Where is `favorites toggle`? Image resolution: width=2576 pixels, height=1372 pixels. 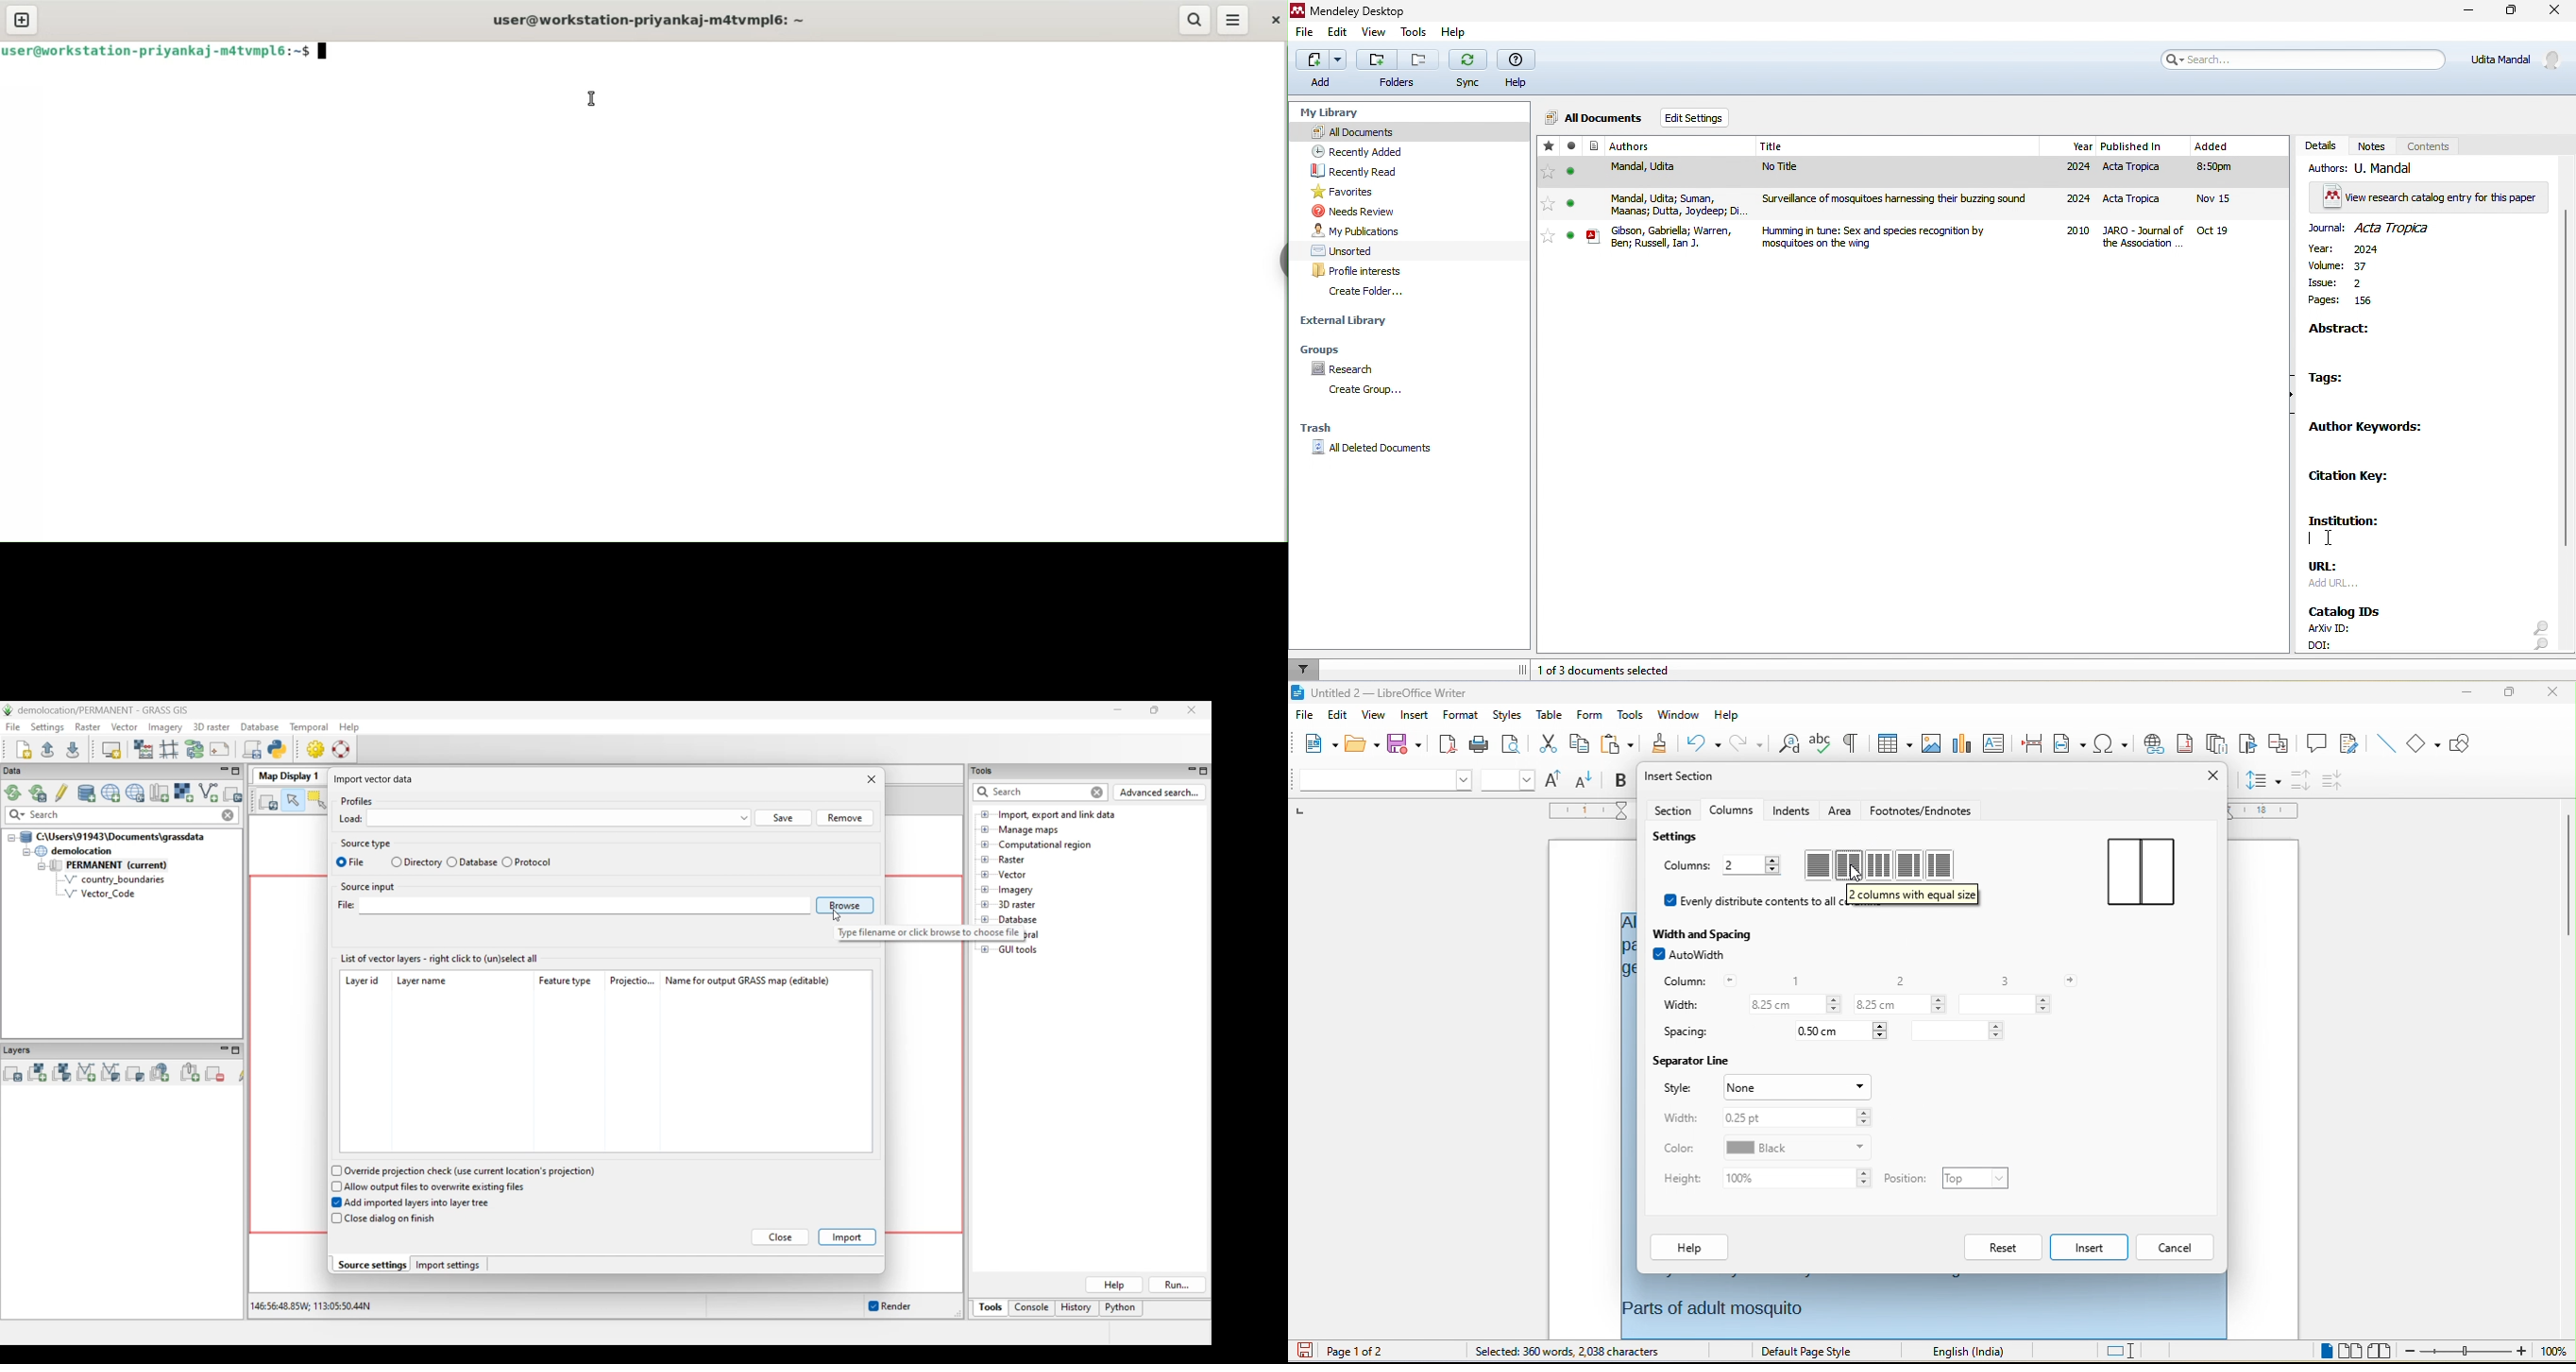
favorites toggle is located at coordinates (1547, 205).